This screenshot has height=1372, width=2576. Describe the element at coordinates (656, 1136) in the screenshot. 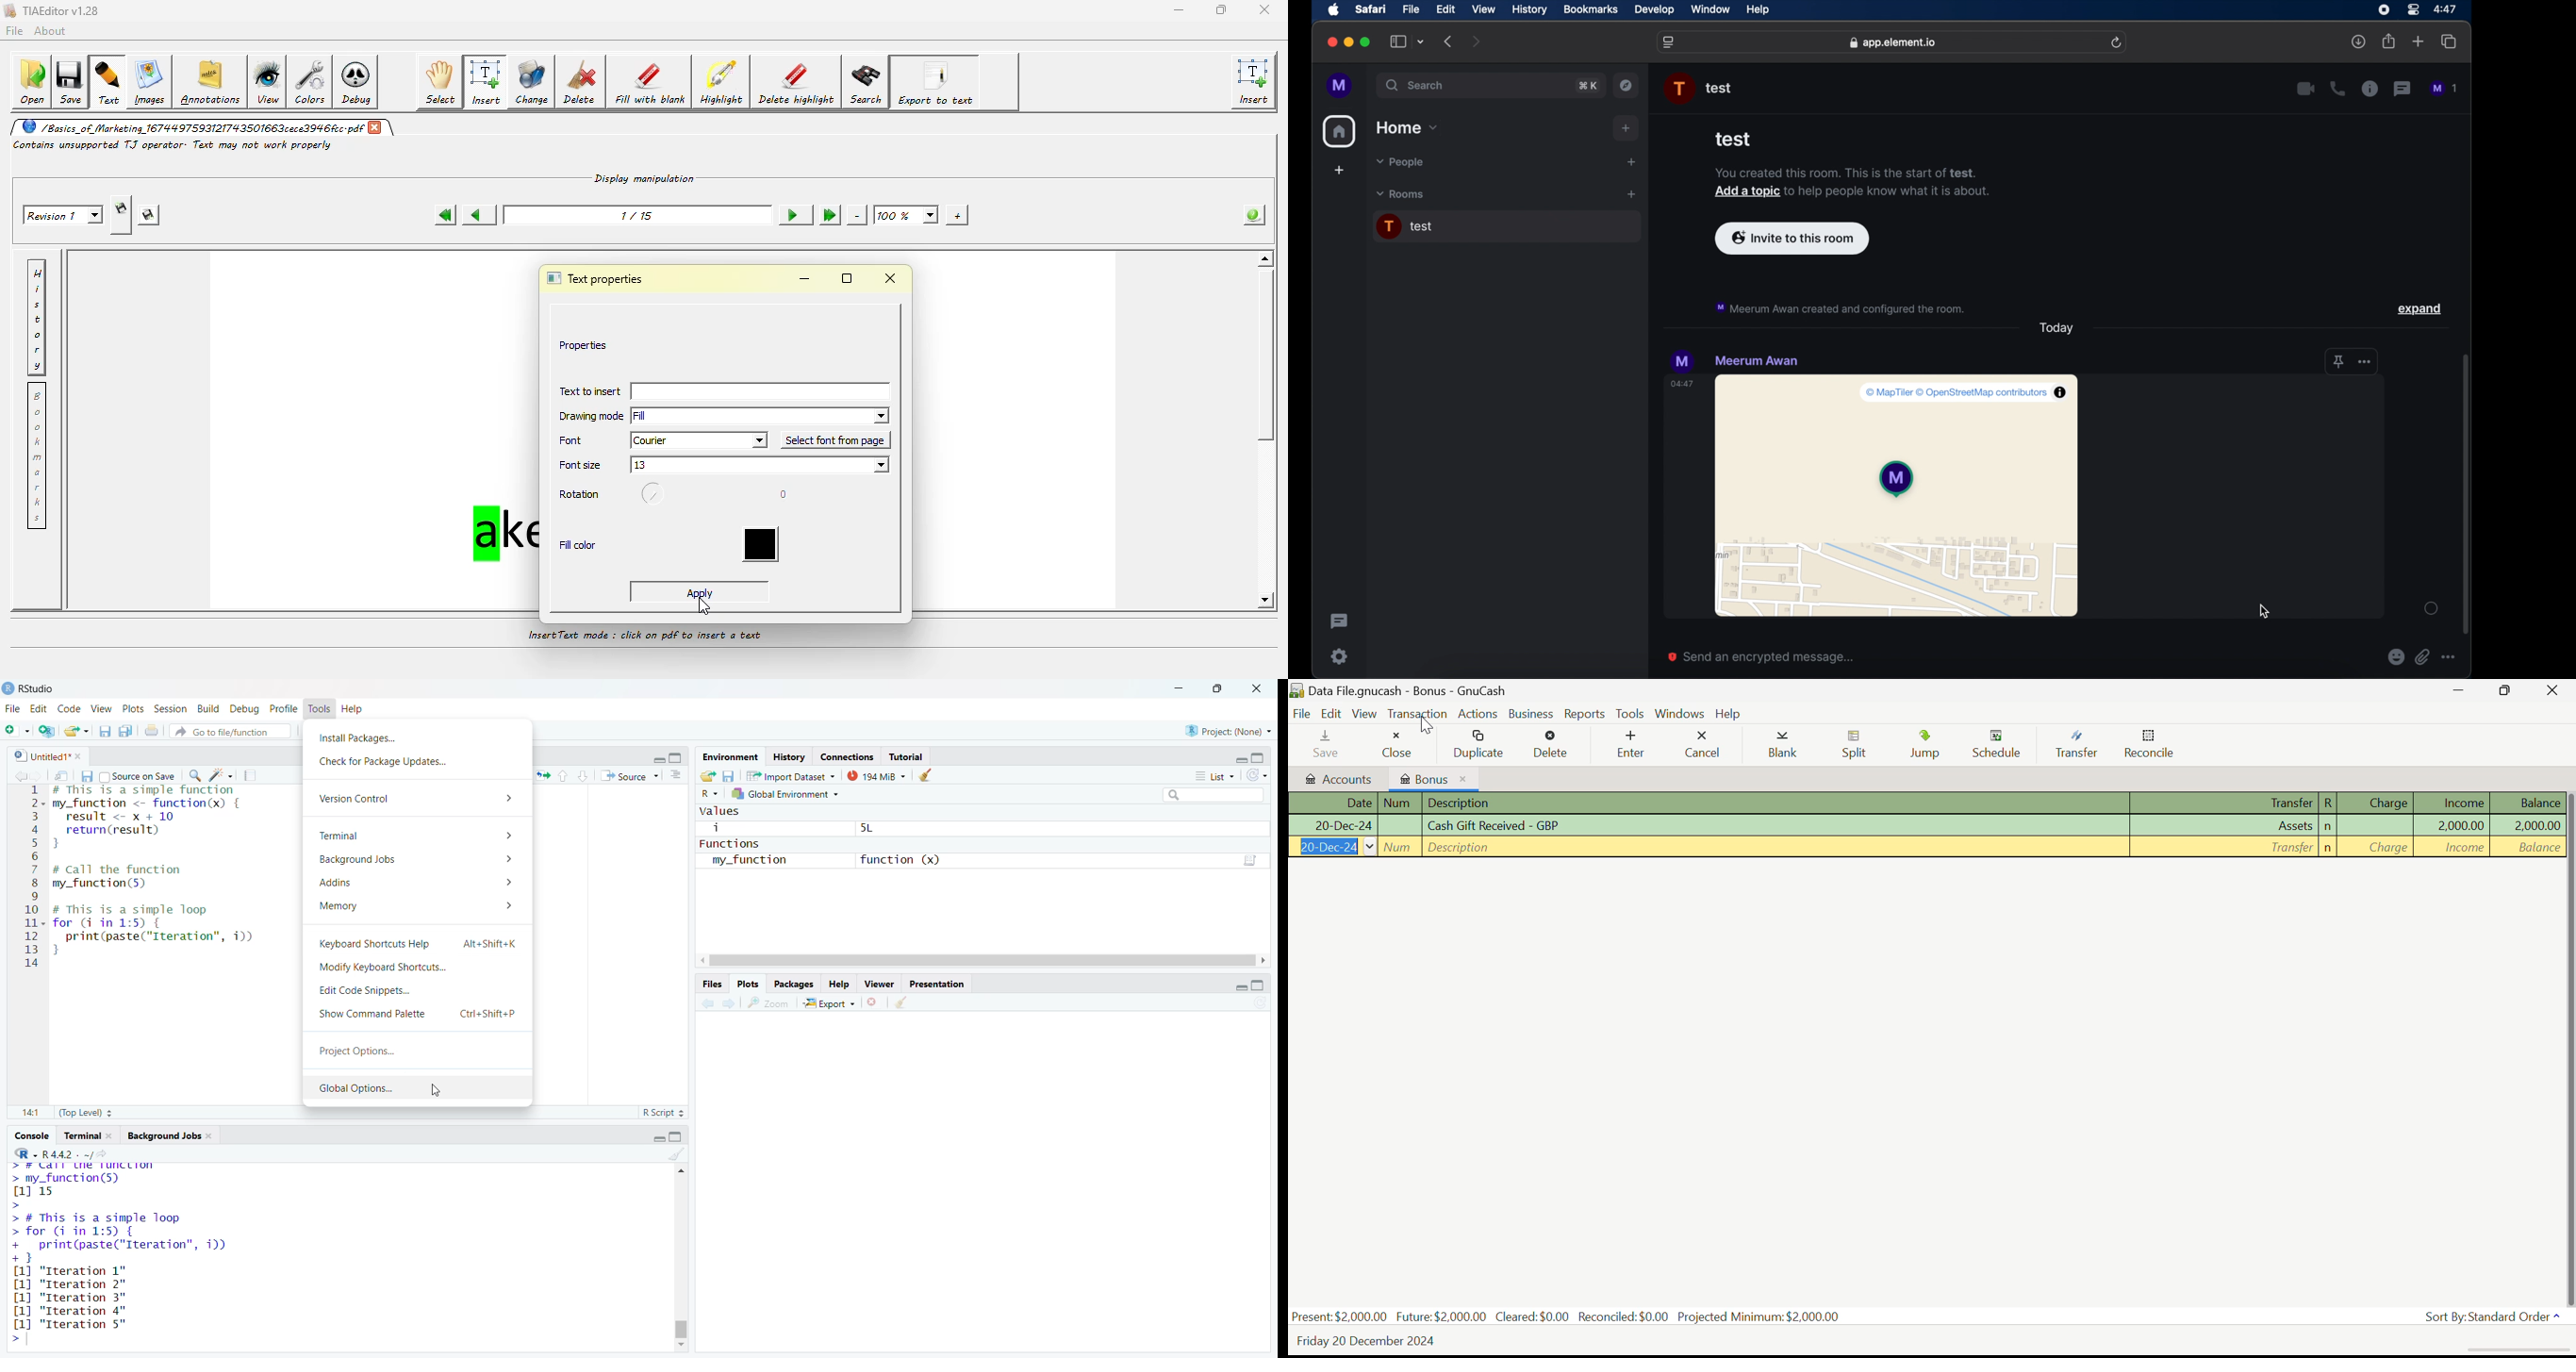

I see `minimize` at that location.